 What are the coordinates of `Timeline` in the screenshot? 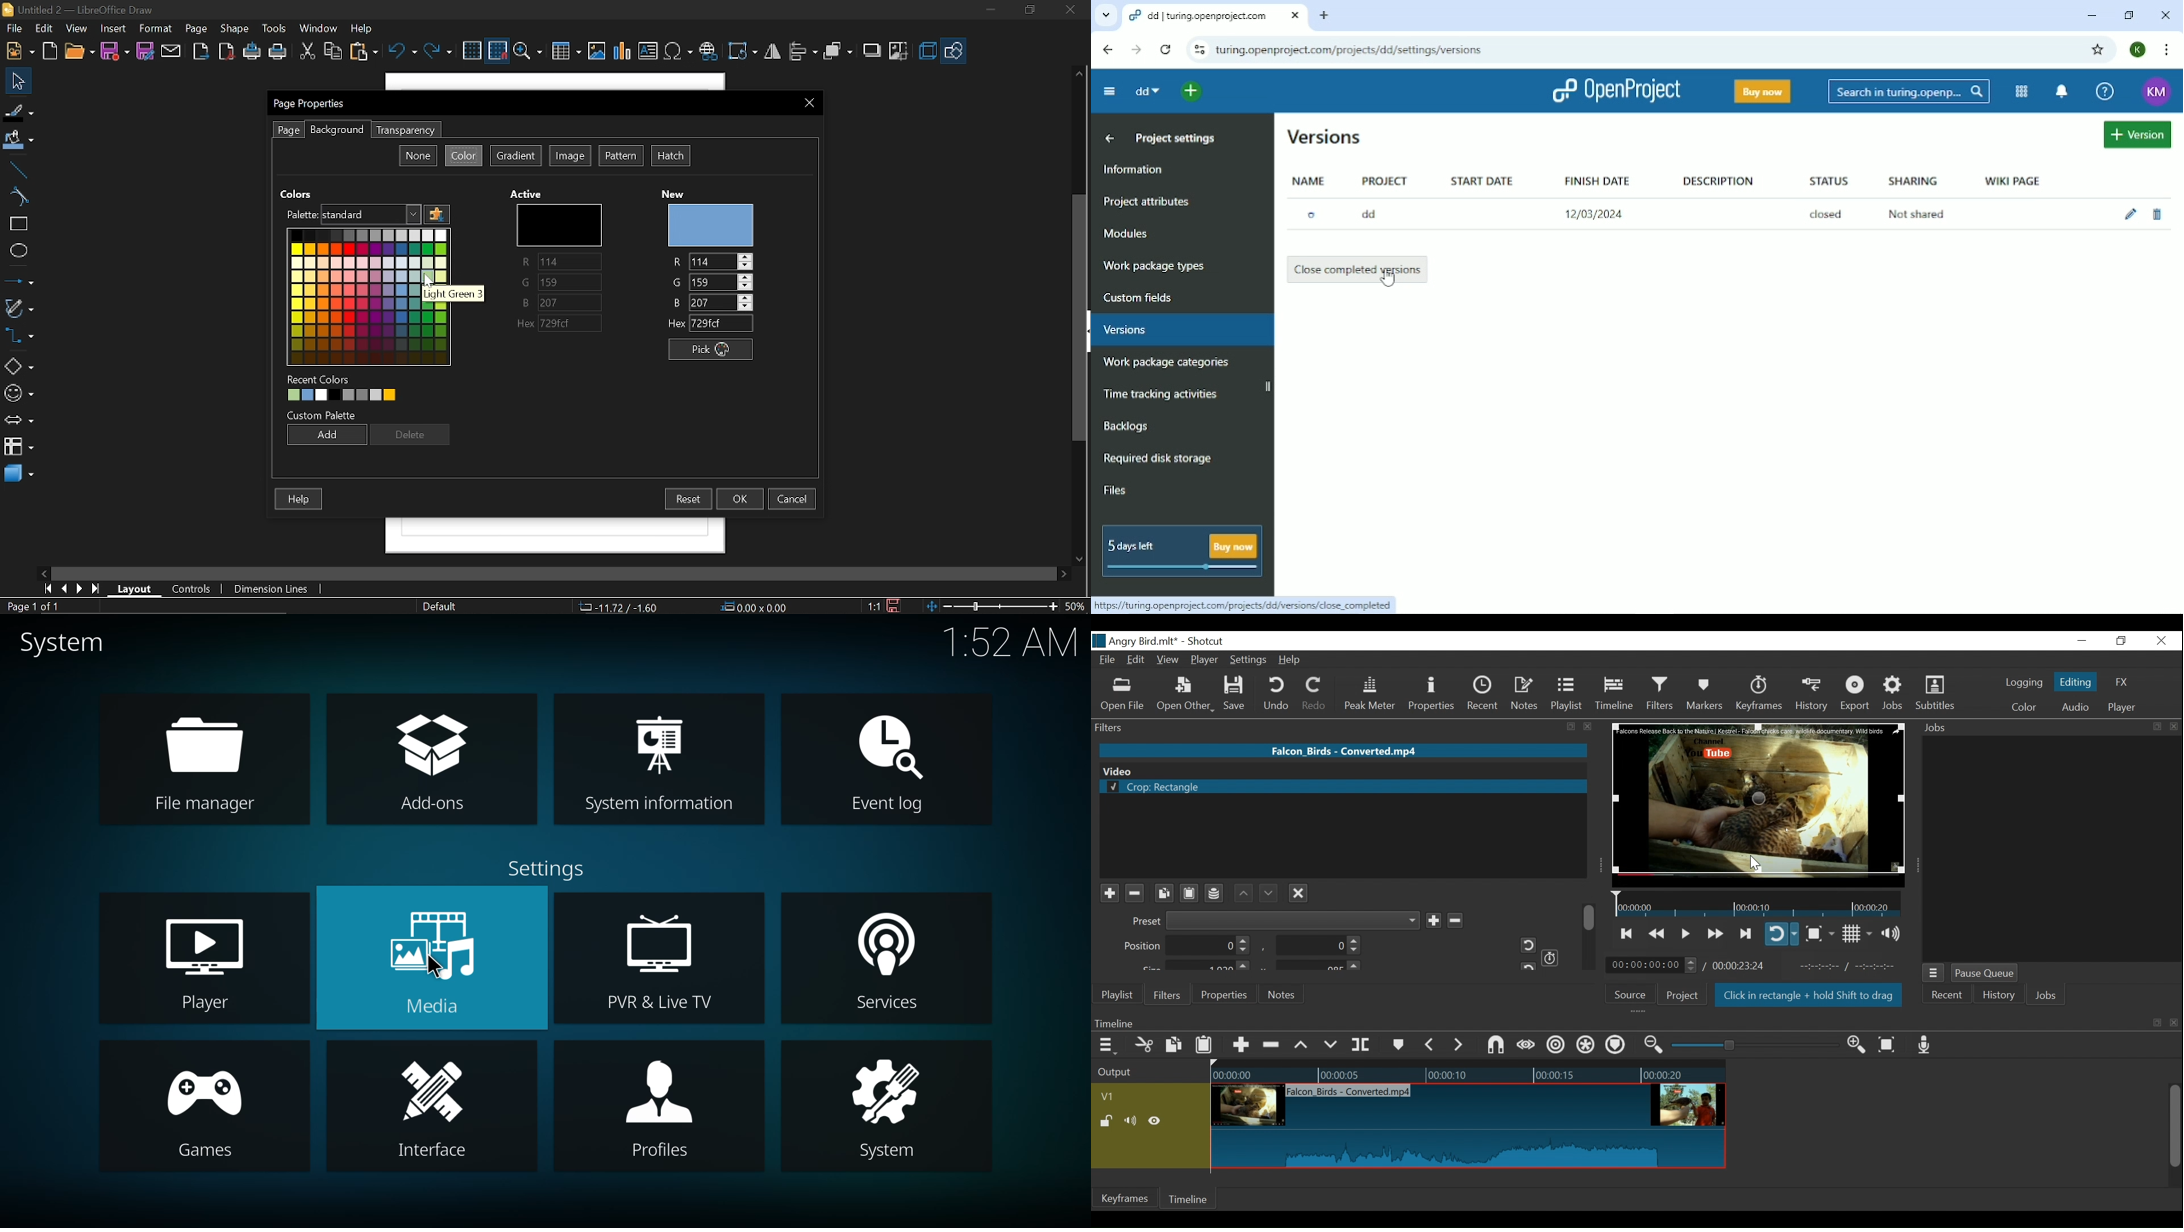 It's located at (1758, 903).